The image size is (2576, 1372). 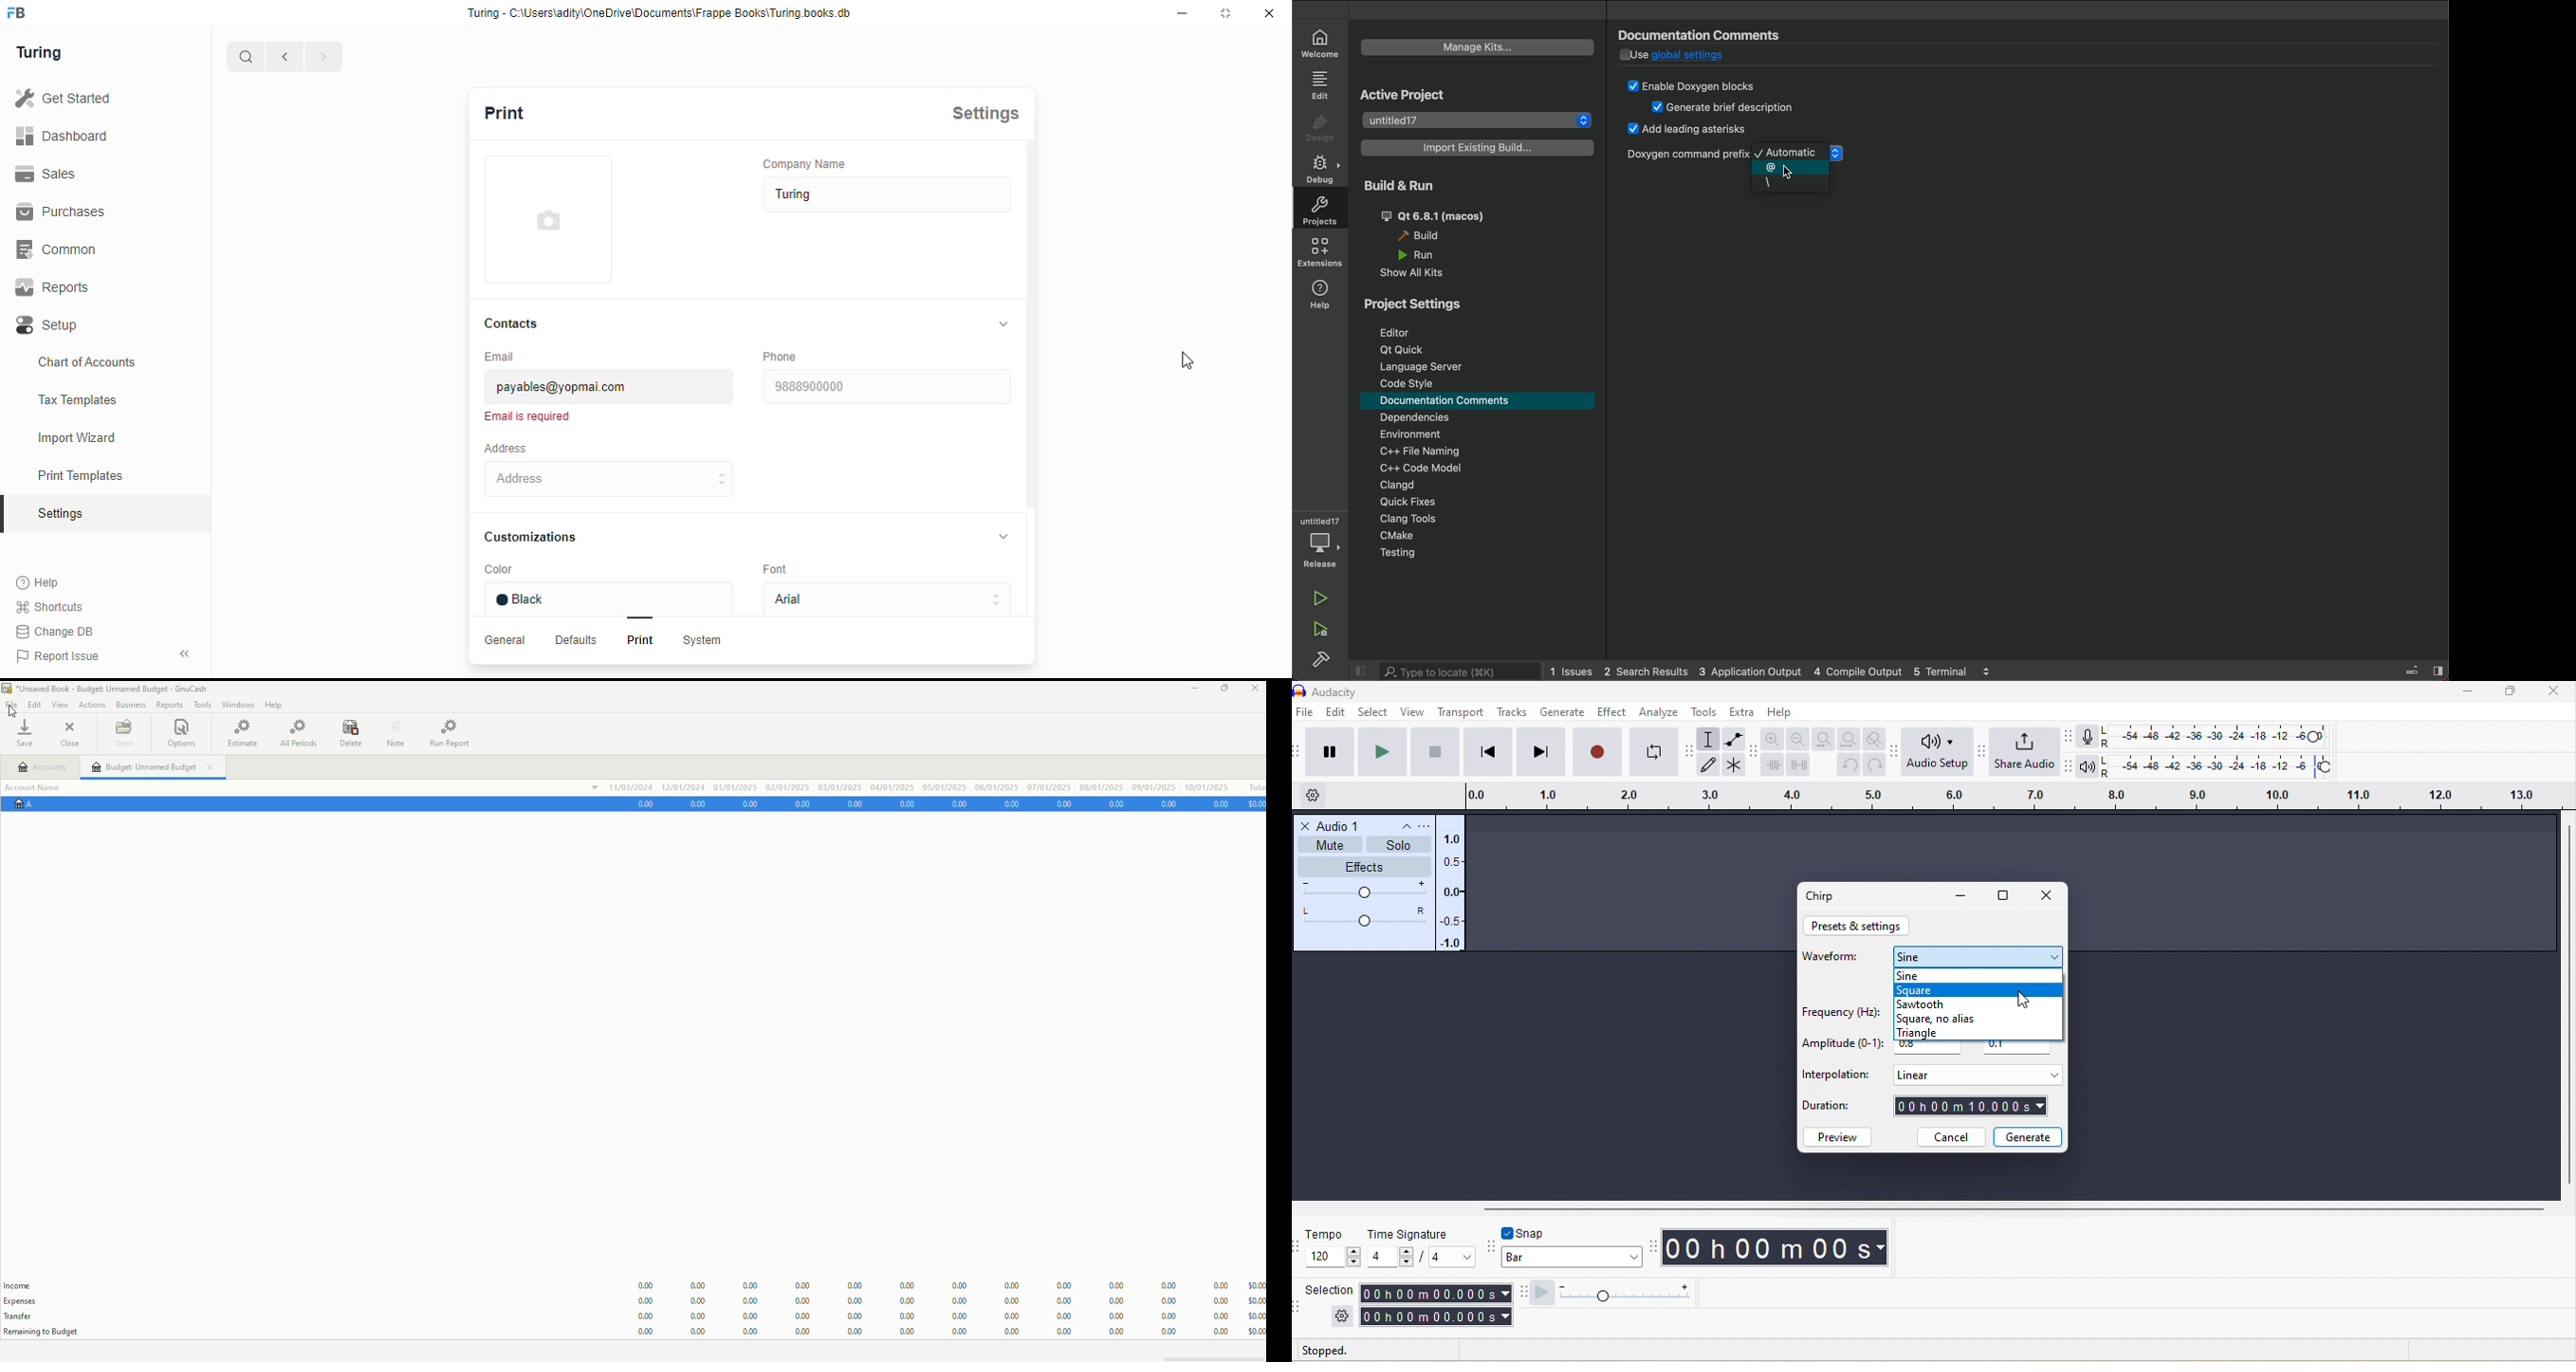 I want to click on Tools, so click(x=199, y=703).